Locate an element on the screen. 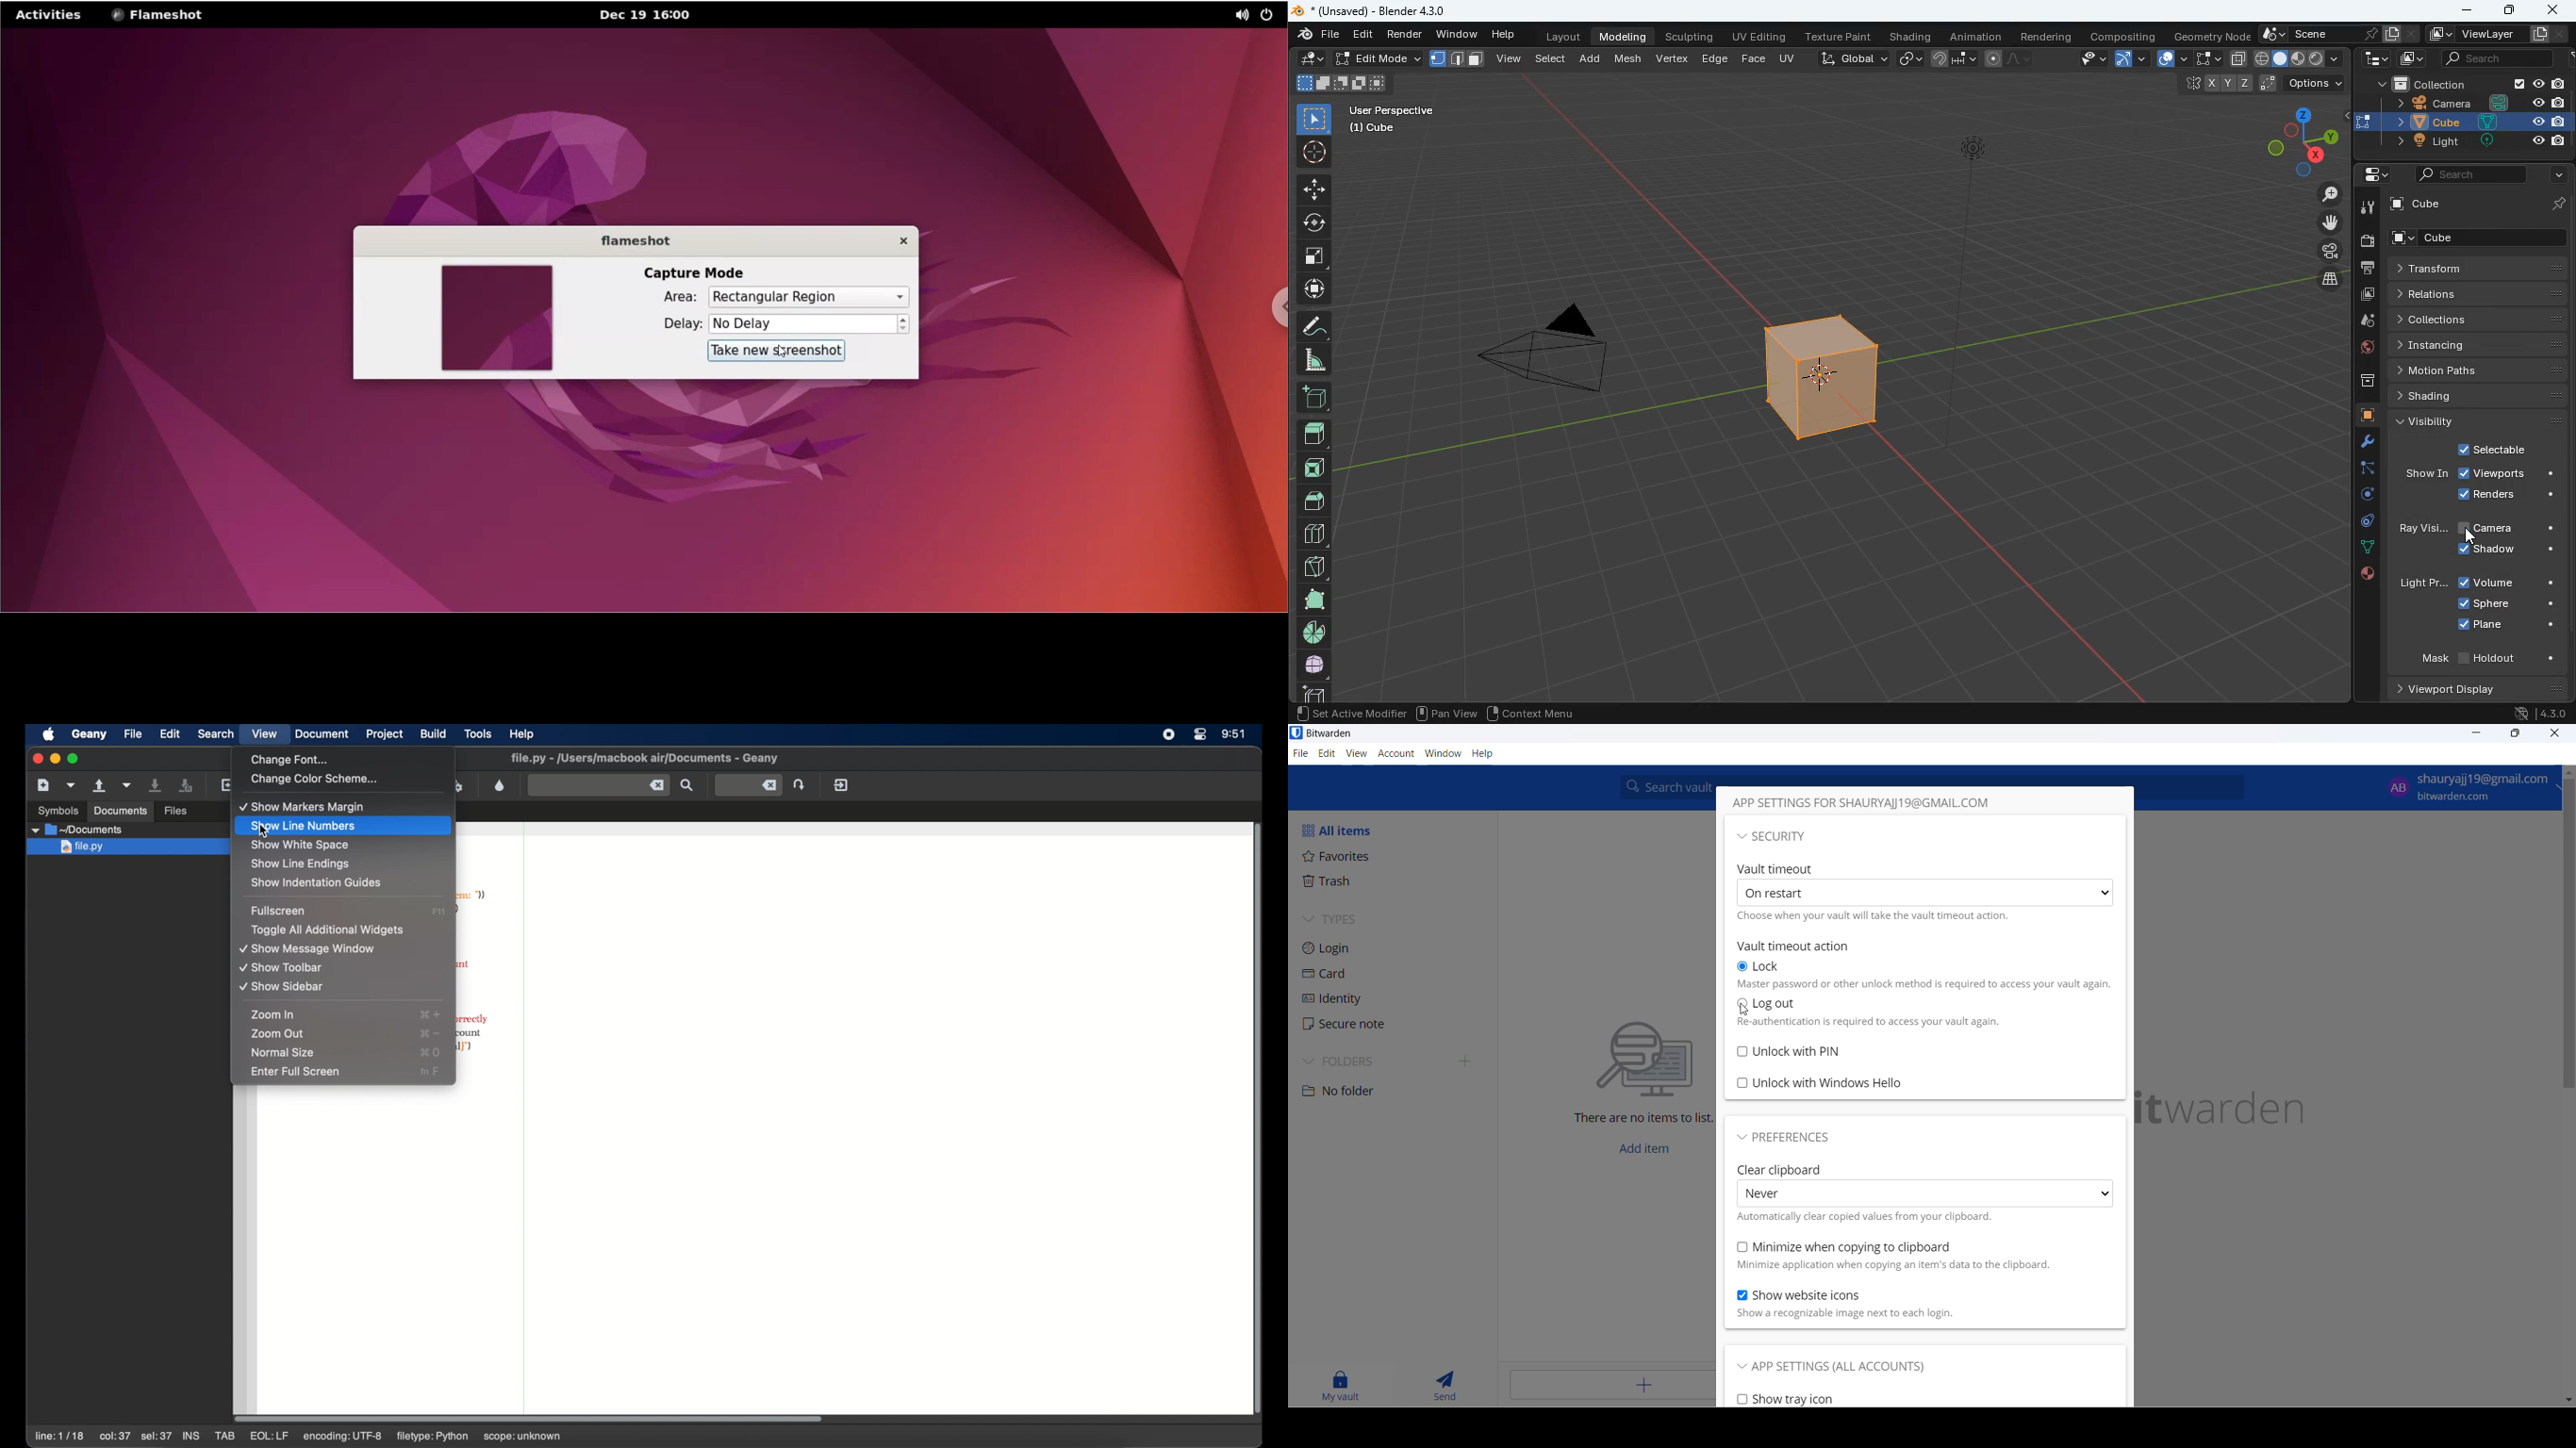  shape form is located at coordinates (1340, 84).